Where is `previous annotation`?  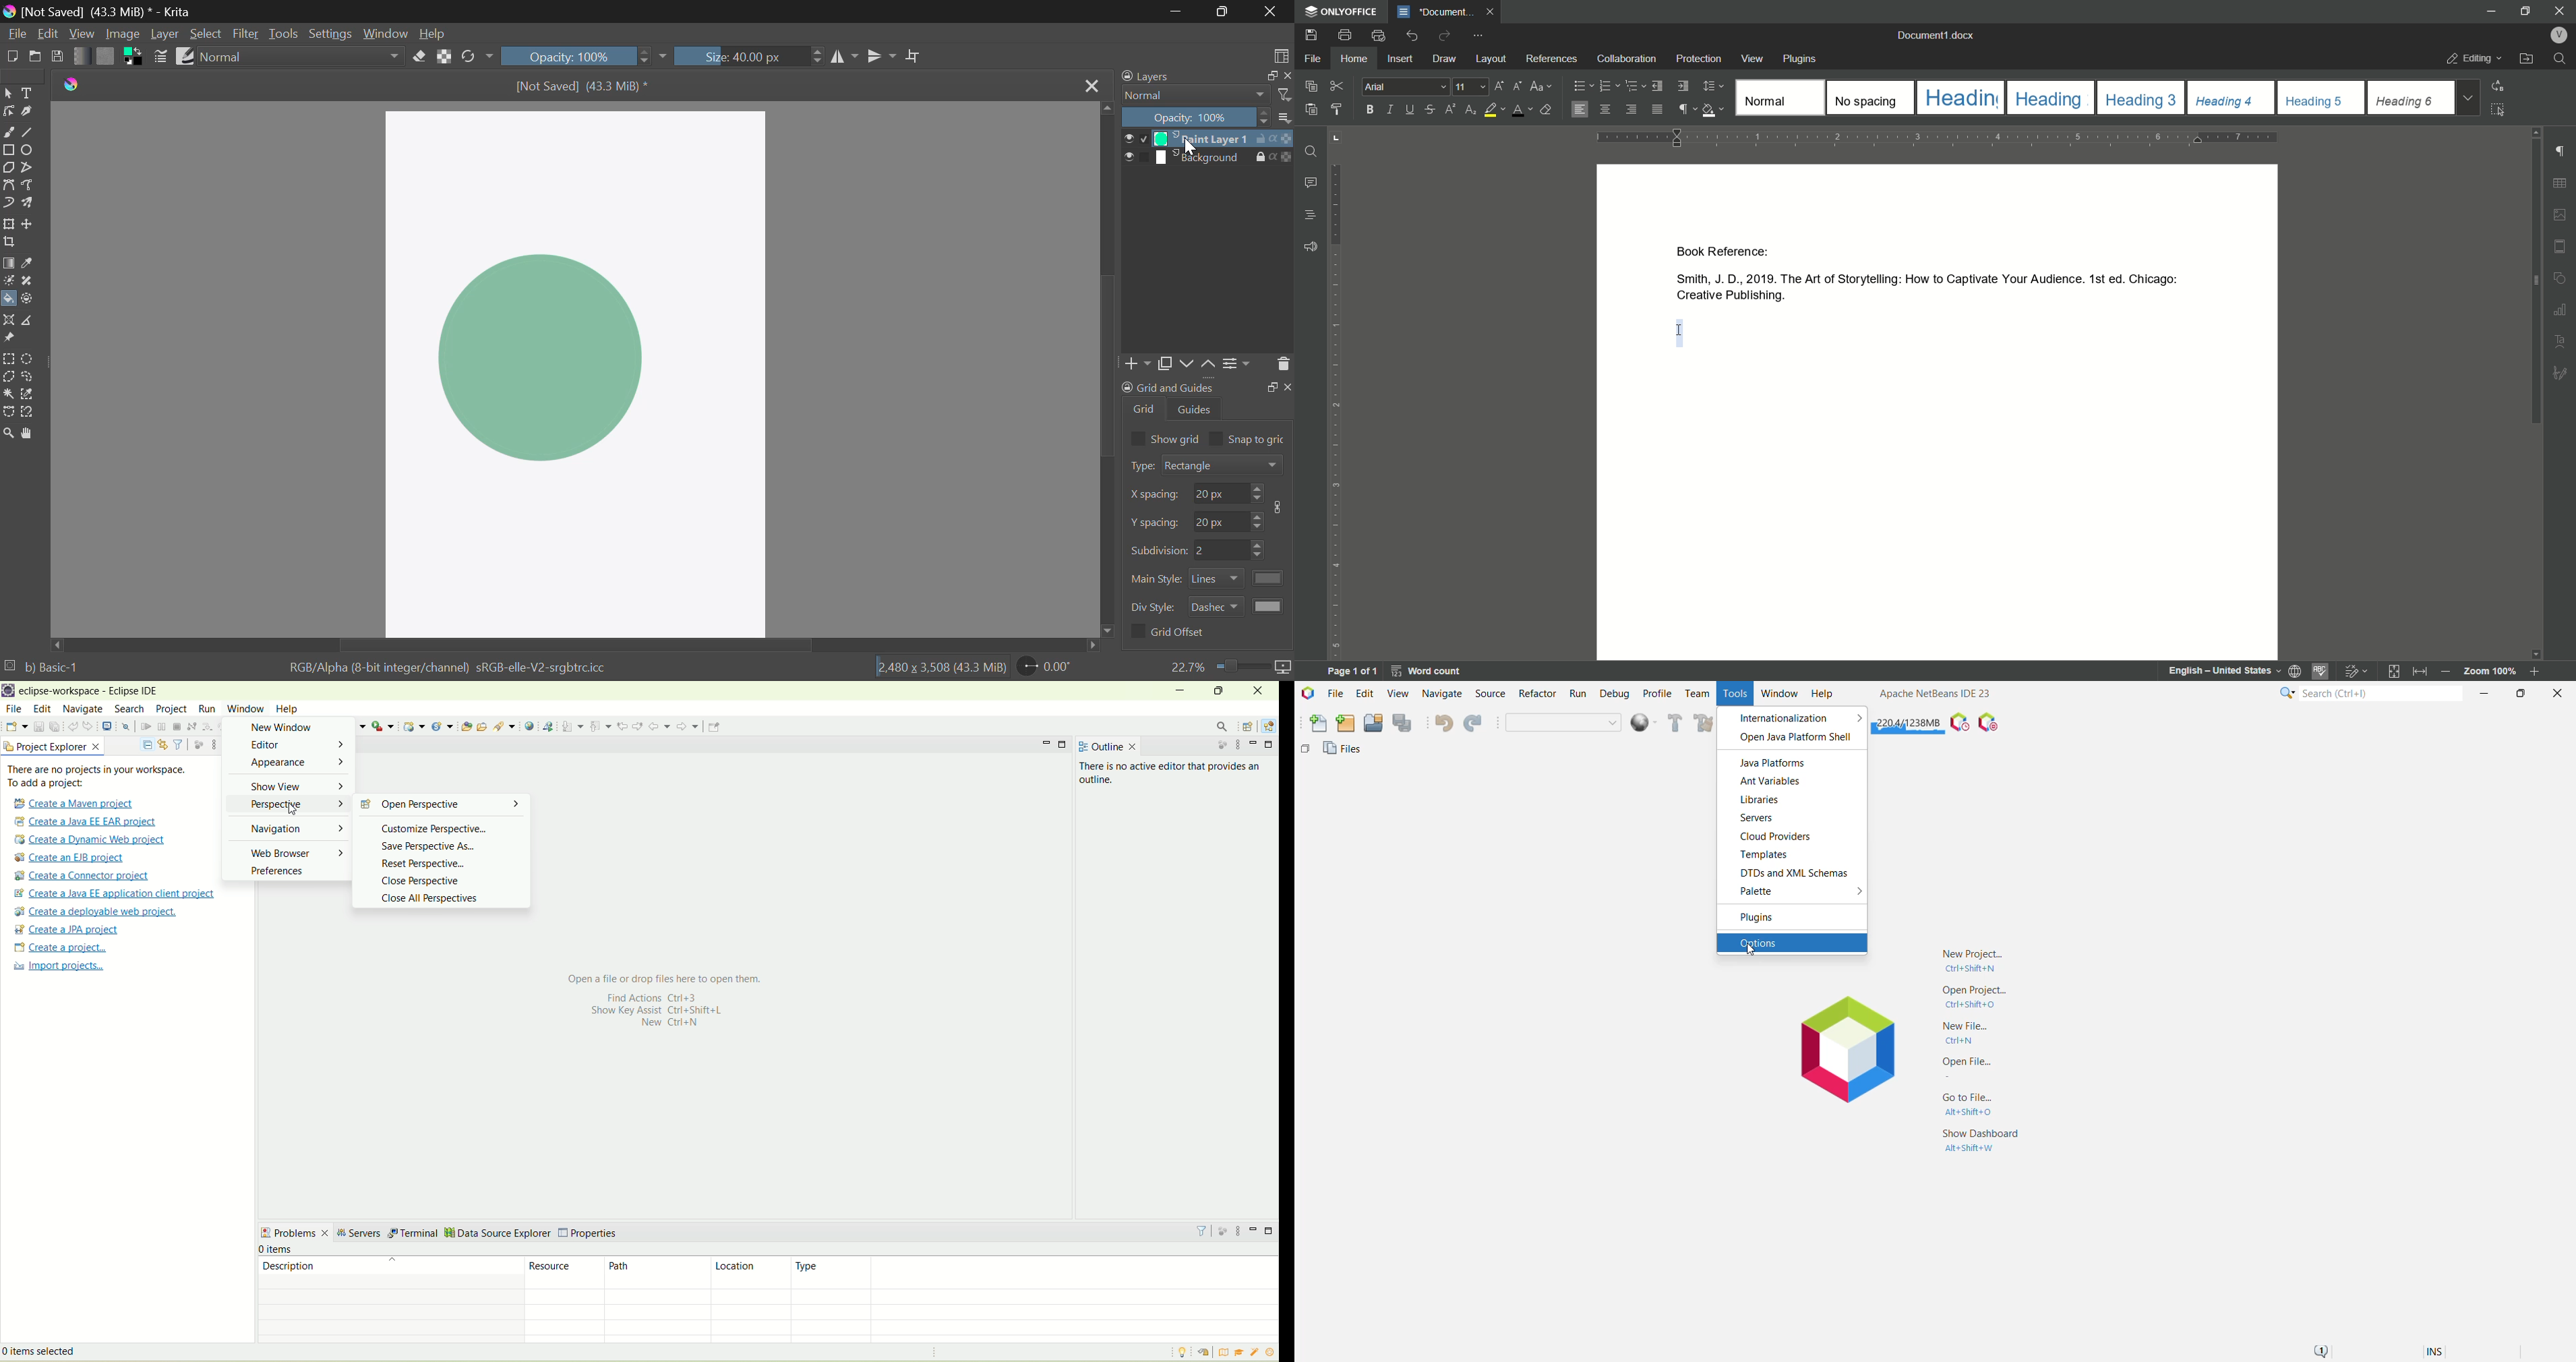 previous annotation is located at coordinates (600, 725).